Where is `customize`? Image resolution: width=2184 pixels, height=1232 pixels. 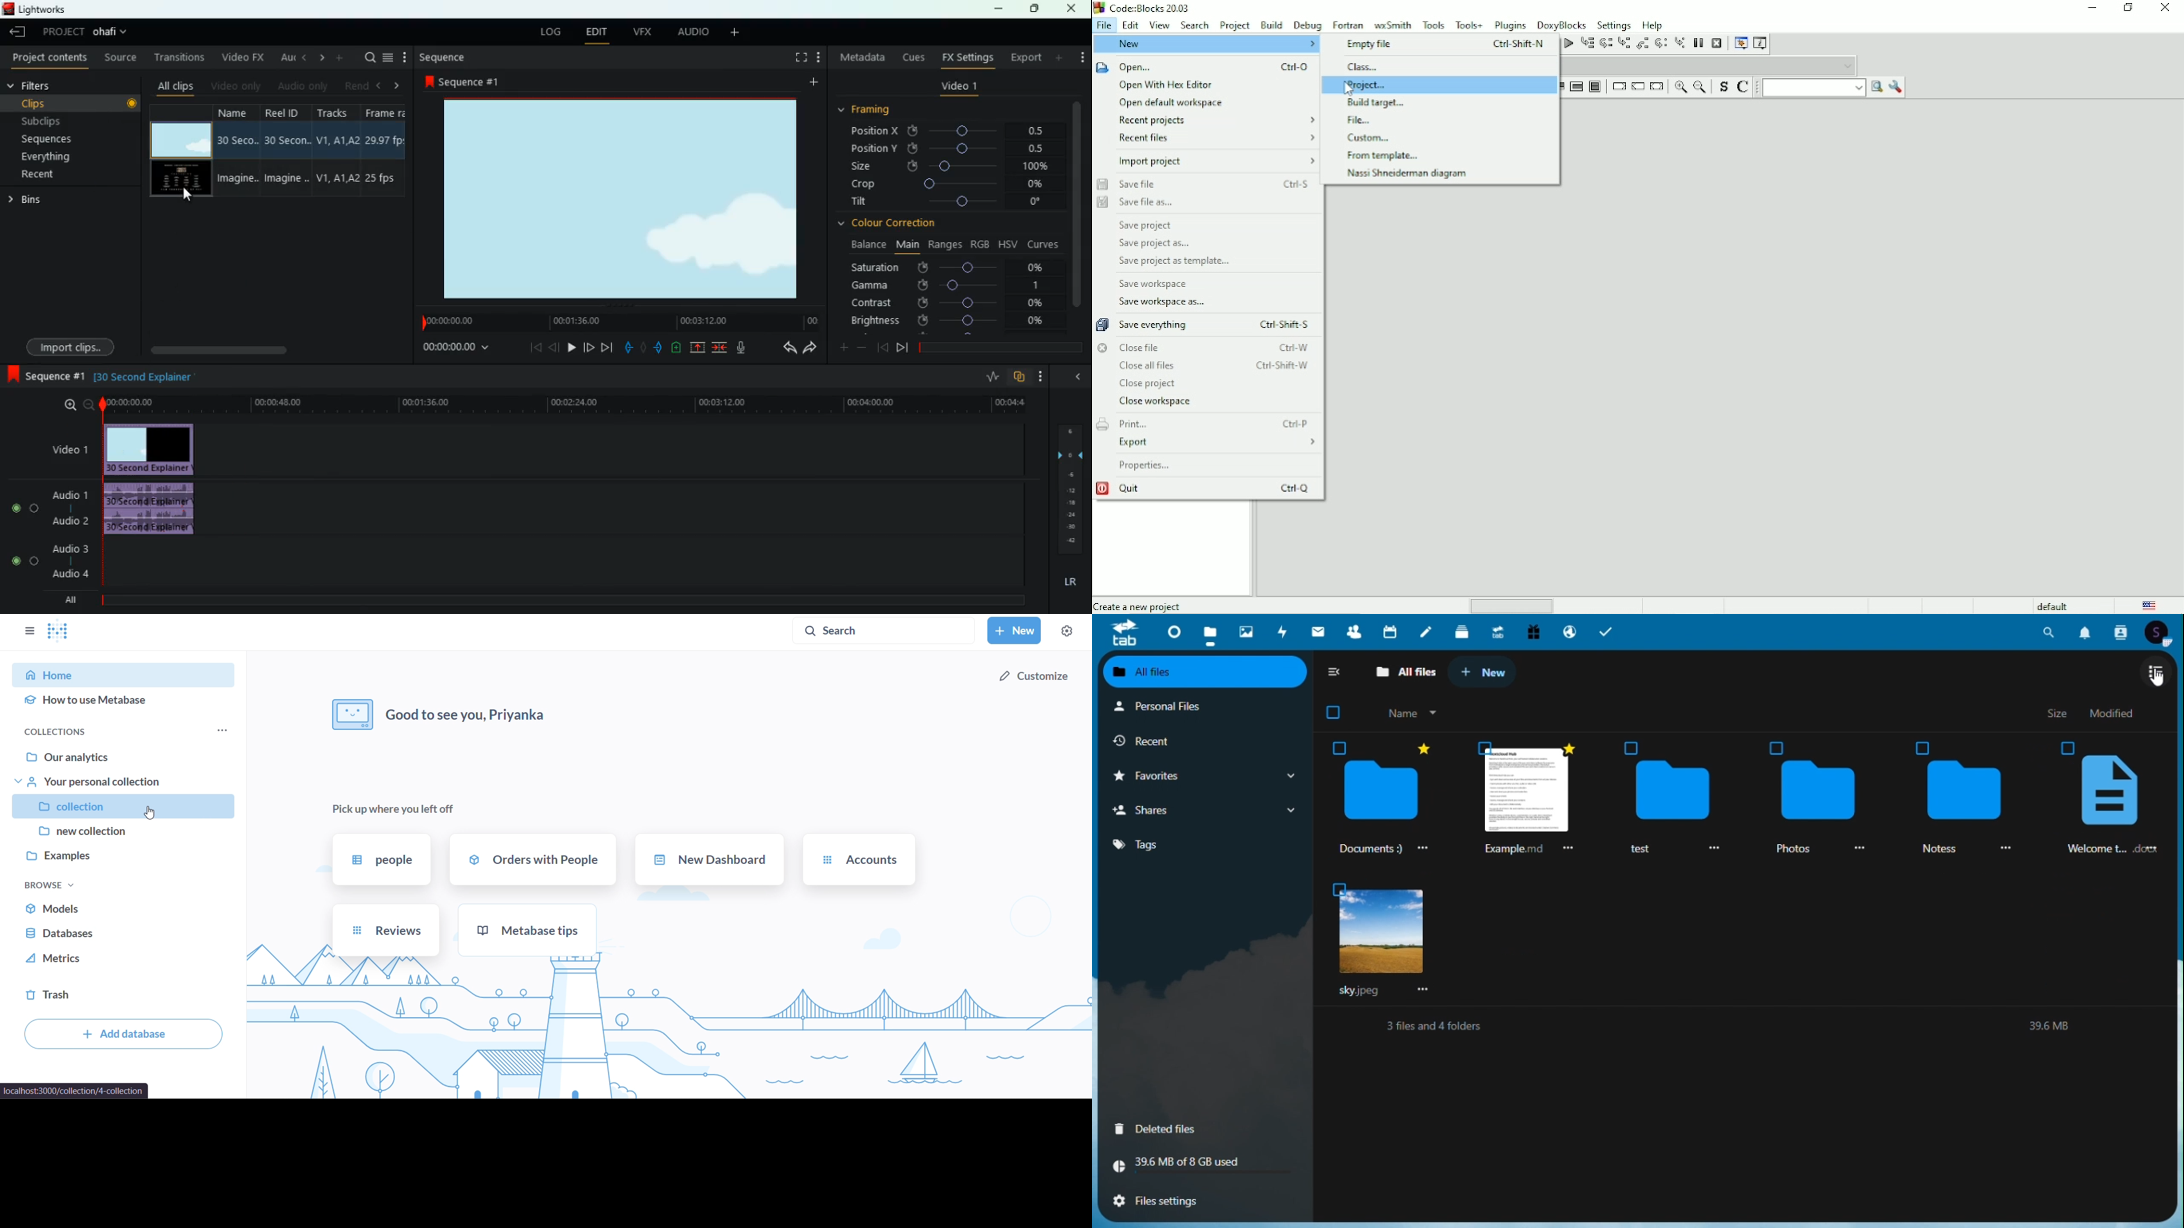 customize is located at coordinates (1037, 674).